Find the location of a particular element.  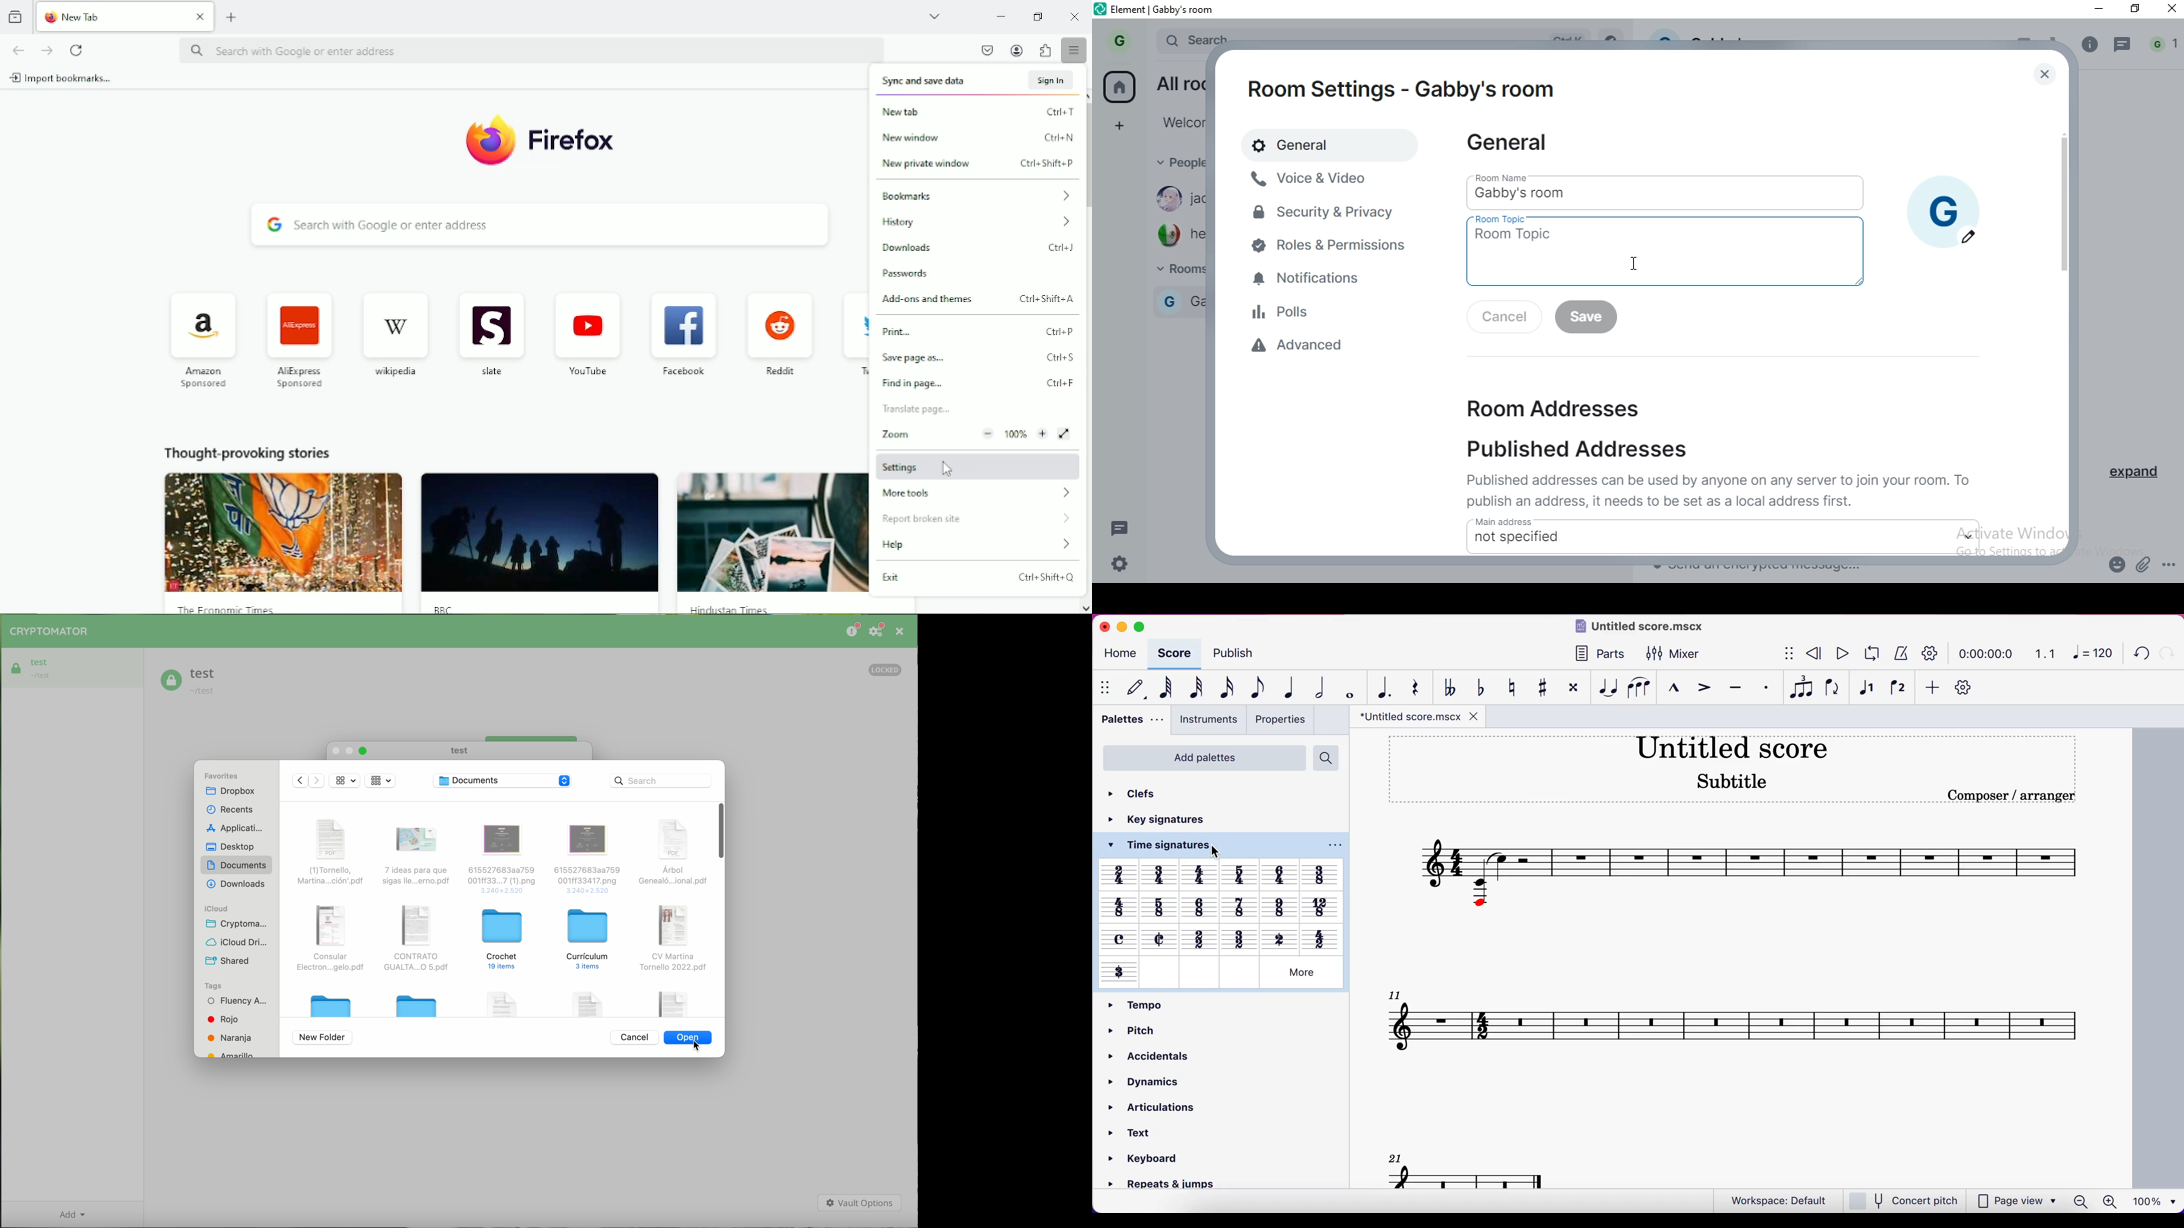

Shortcut keys is located at coordinates (1049, 163).